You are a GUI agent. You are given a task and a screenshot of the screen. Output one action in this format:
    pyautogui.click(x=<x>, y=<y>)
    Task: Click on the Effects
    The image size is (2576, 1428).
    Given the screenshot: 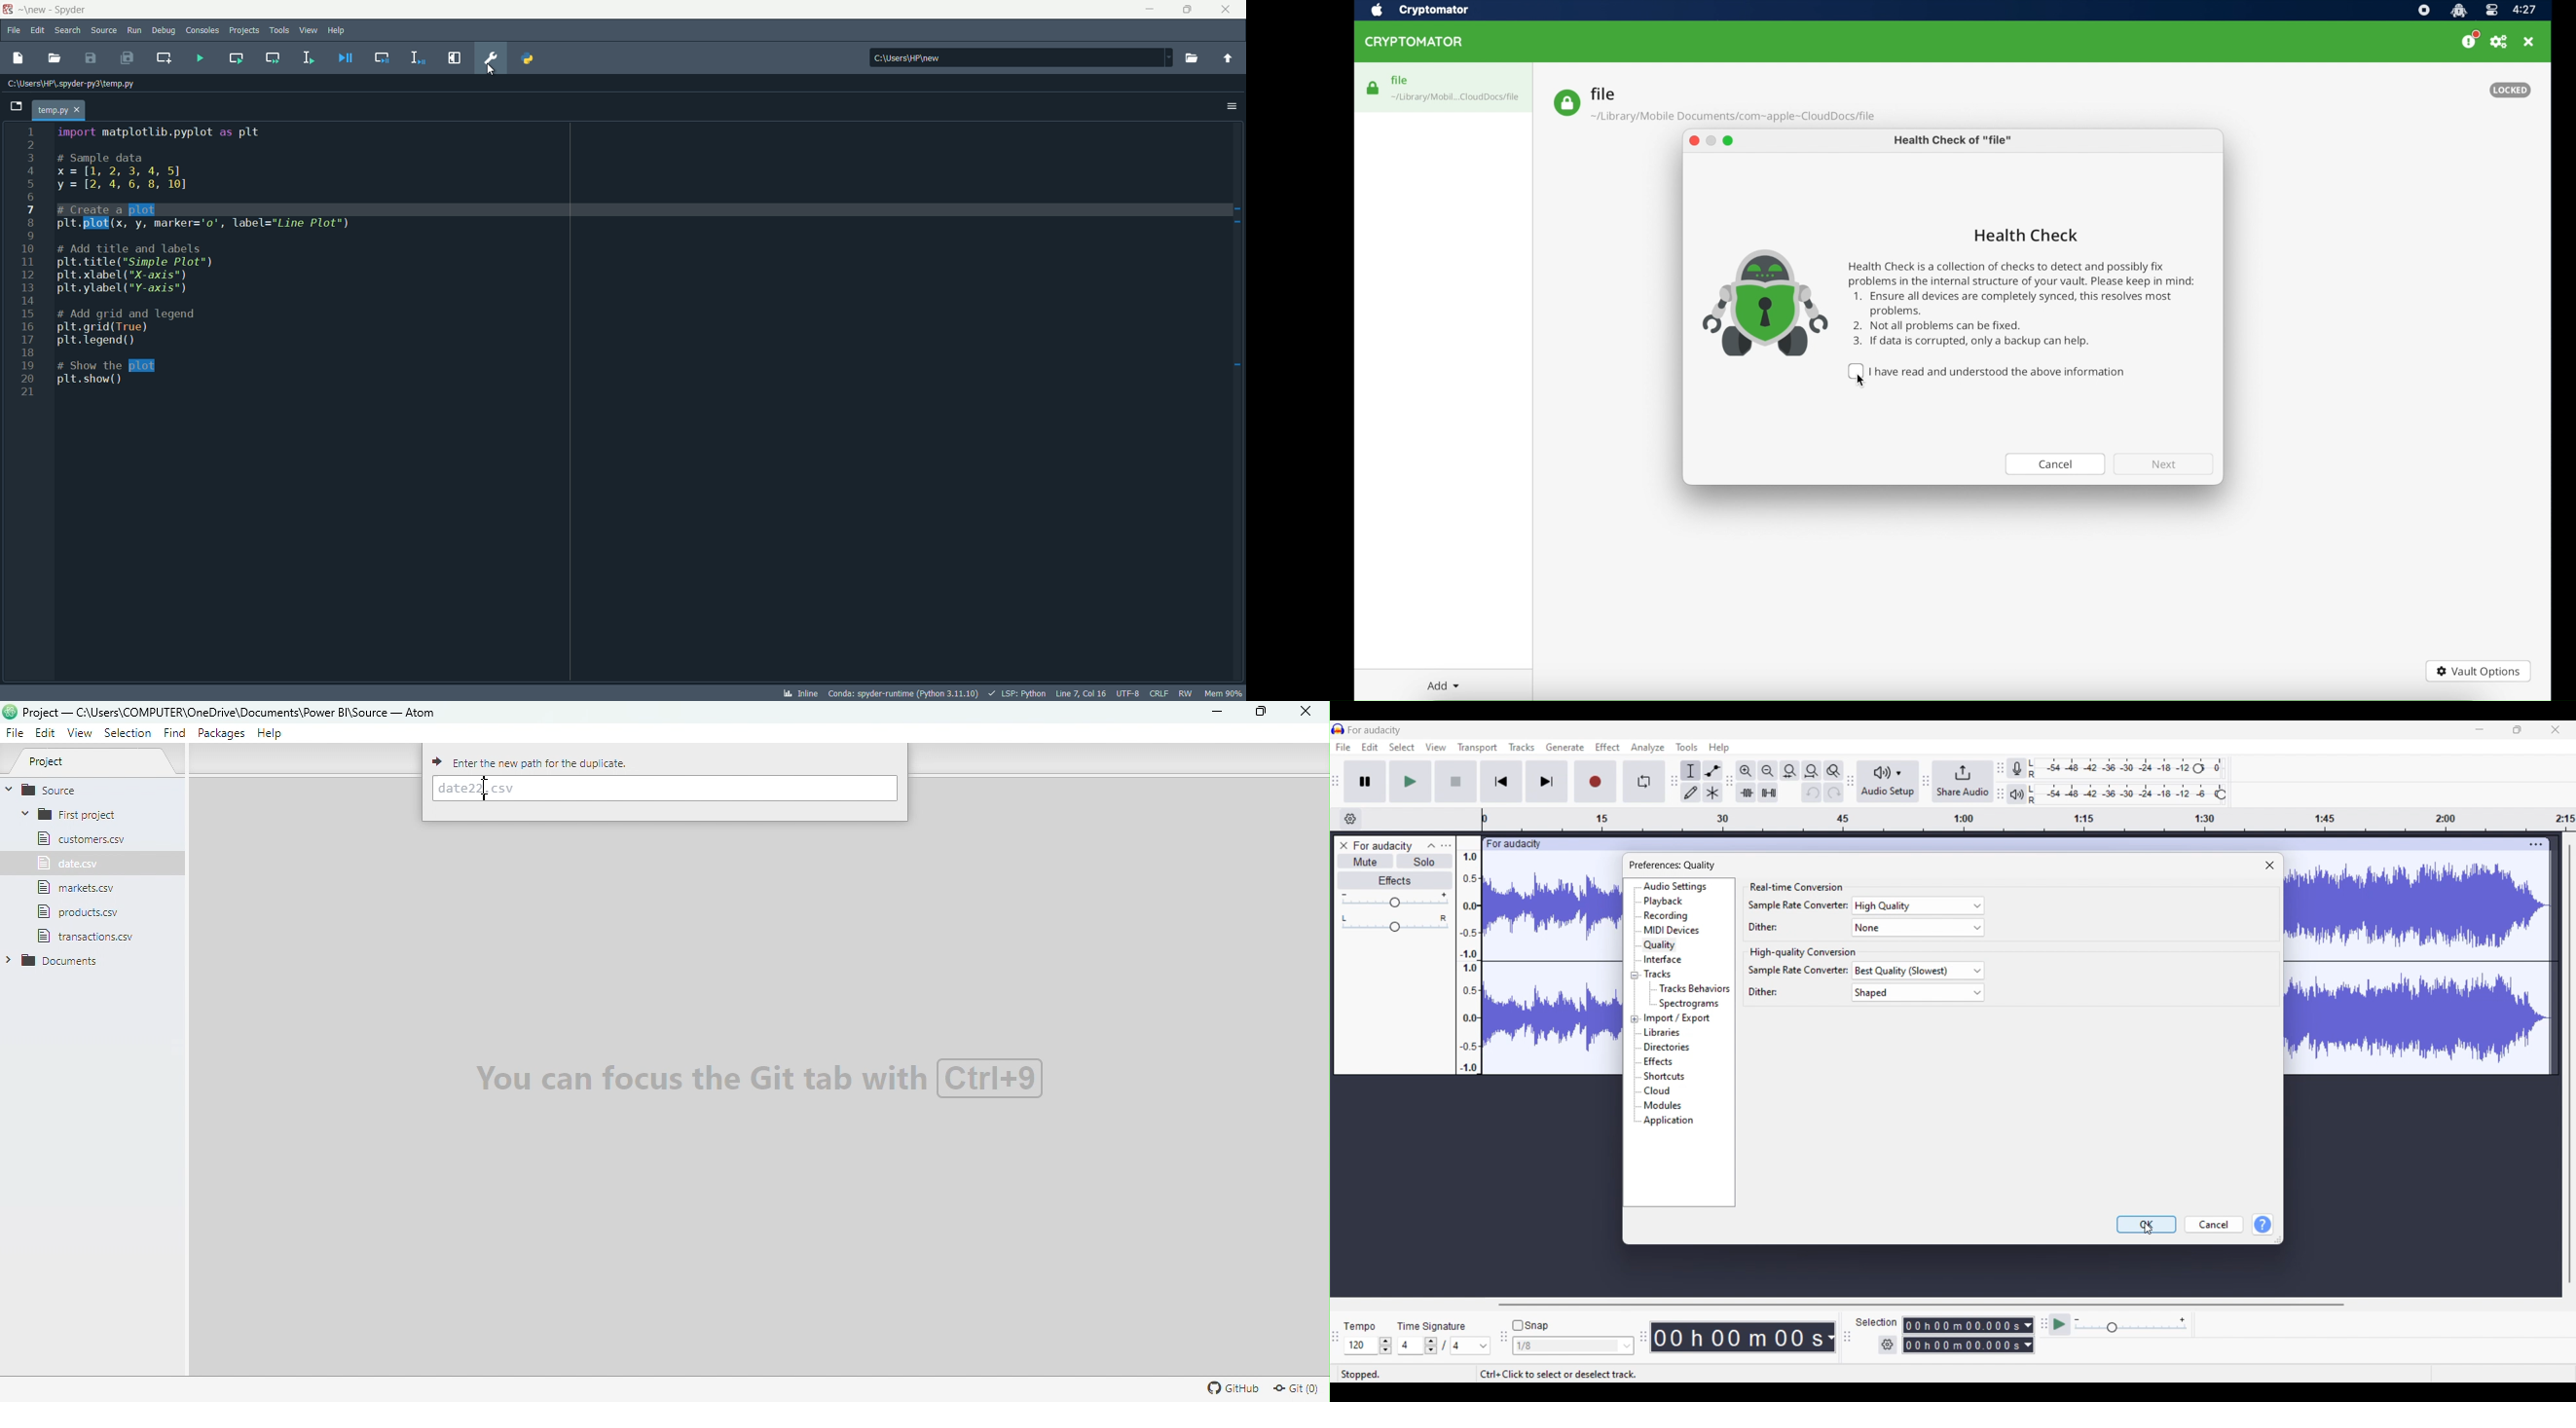 What is the action you would take?
    pyautogui.click(x=1658, y=1061)
    